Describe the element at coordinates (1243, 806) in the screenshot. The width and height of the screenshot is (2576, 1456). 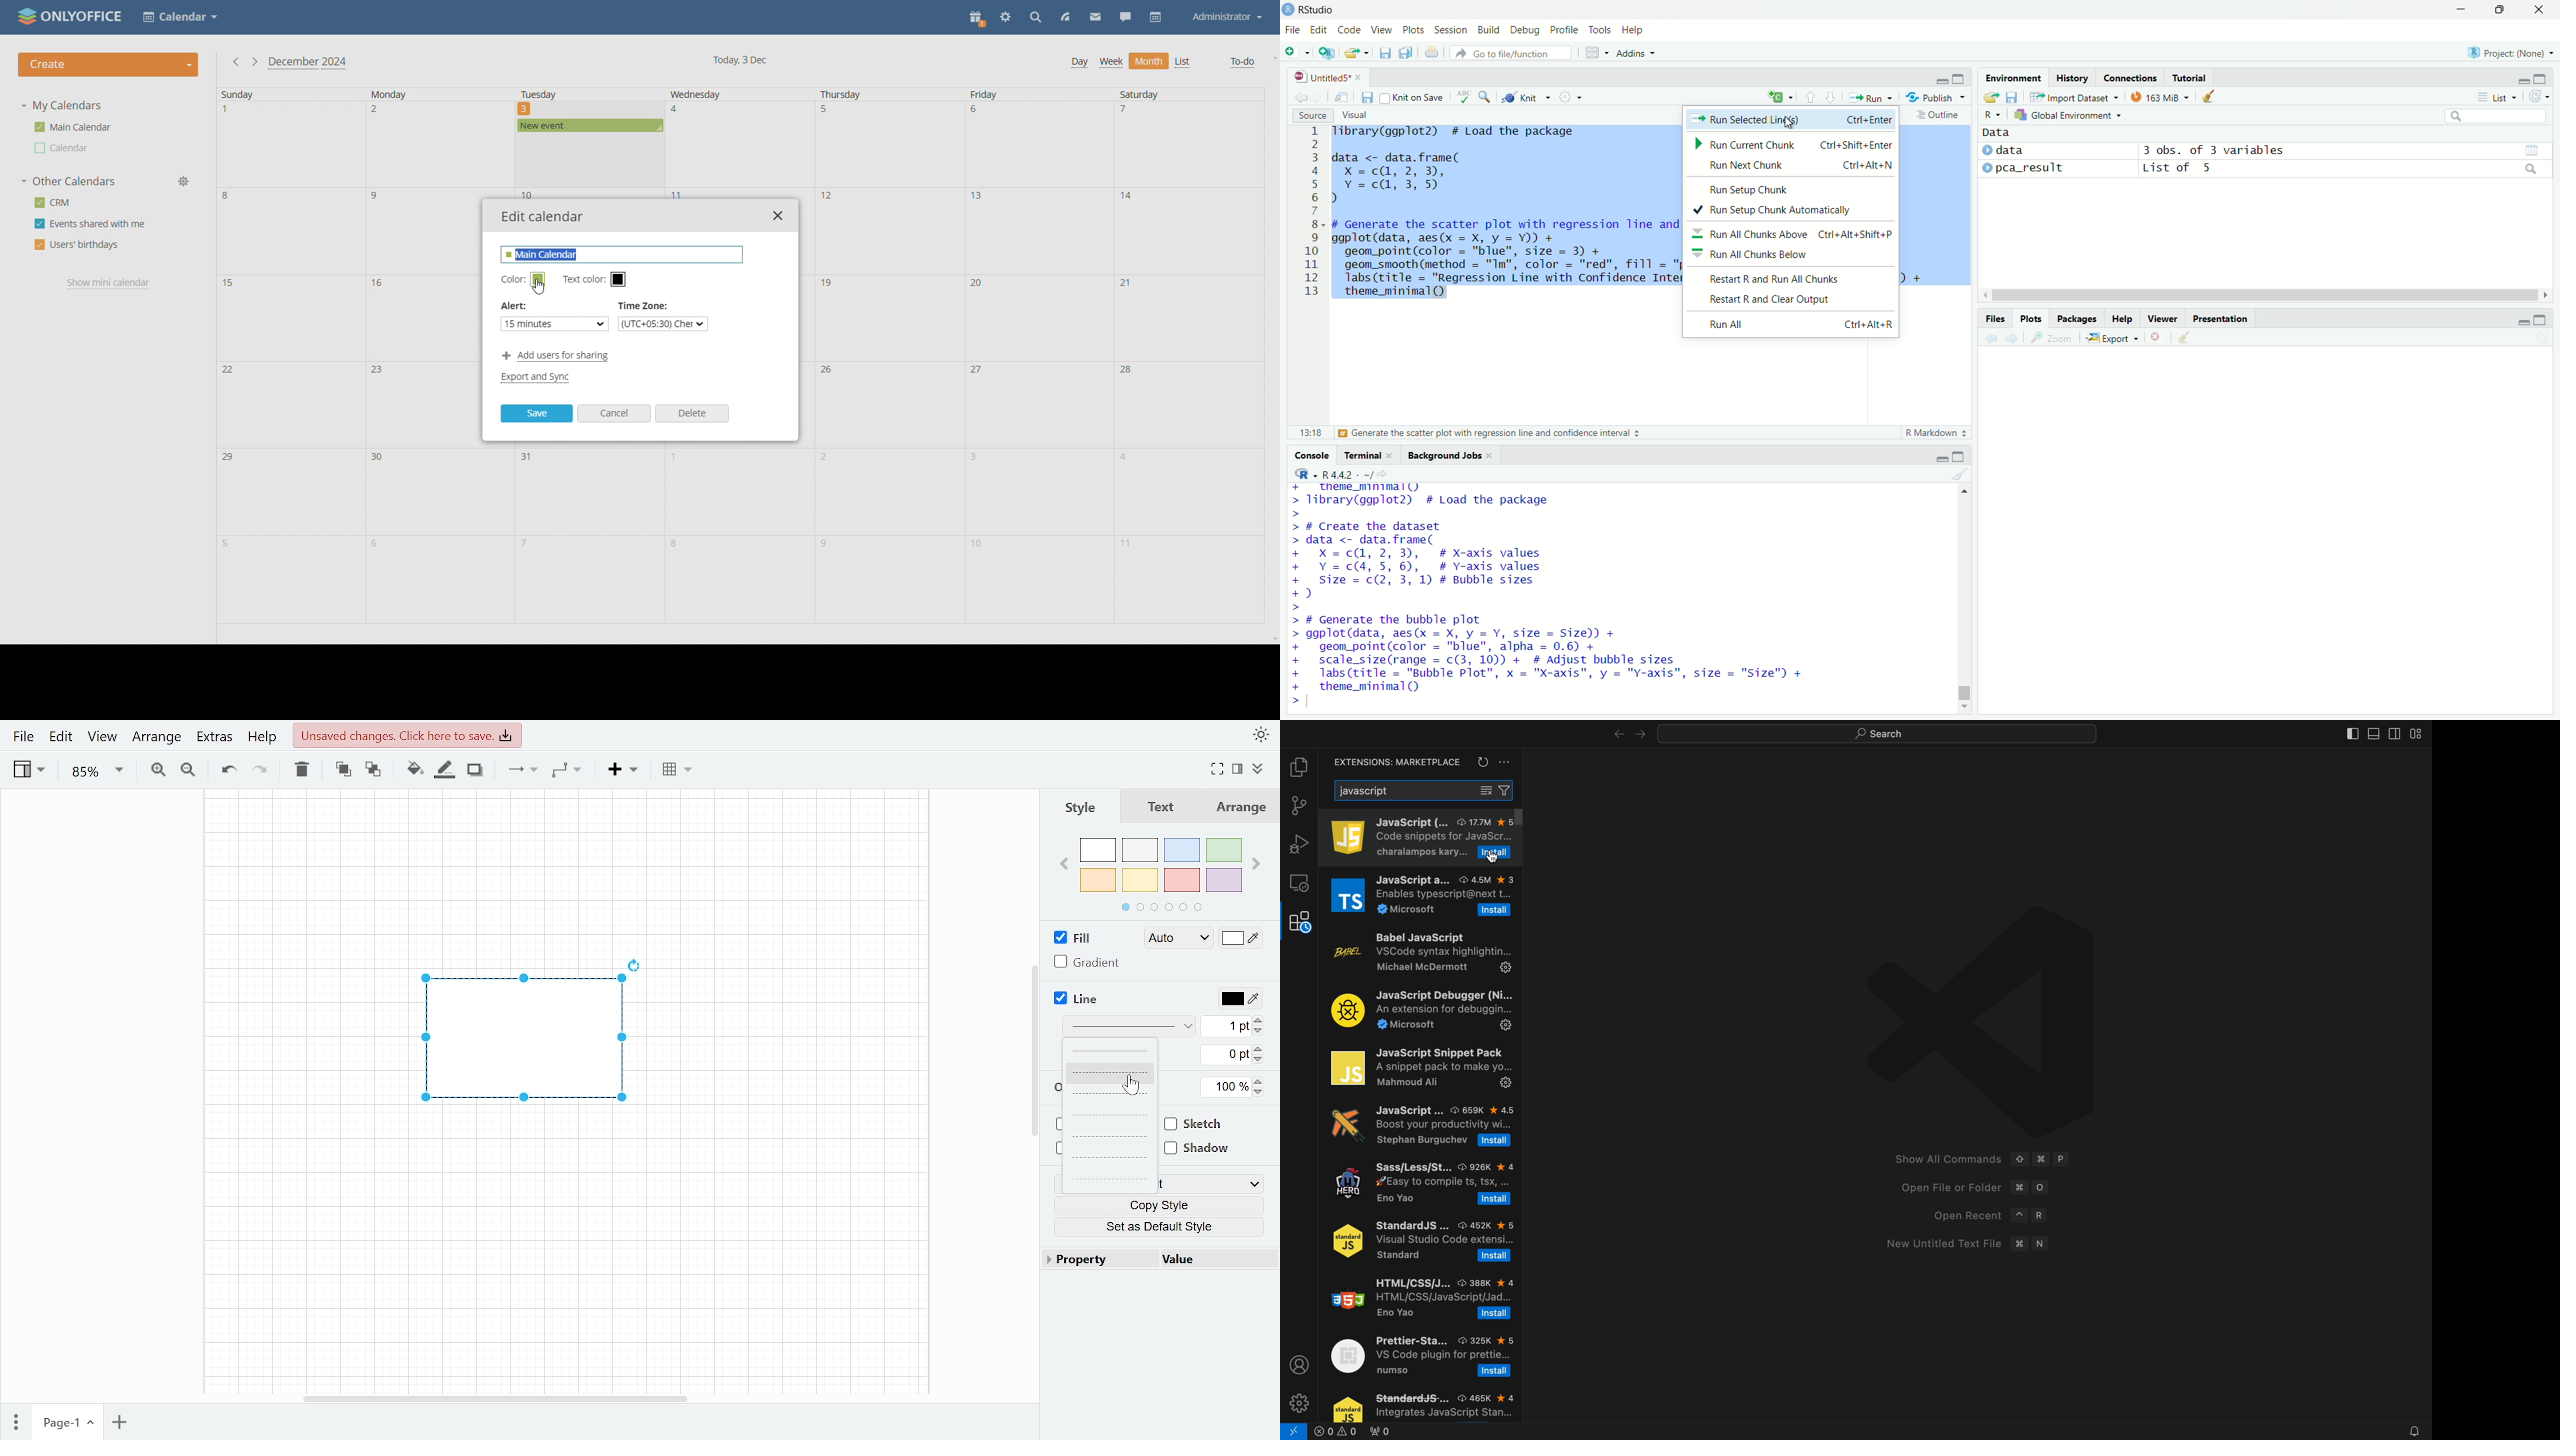
I see `Arrange` at that location.